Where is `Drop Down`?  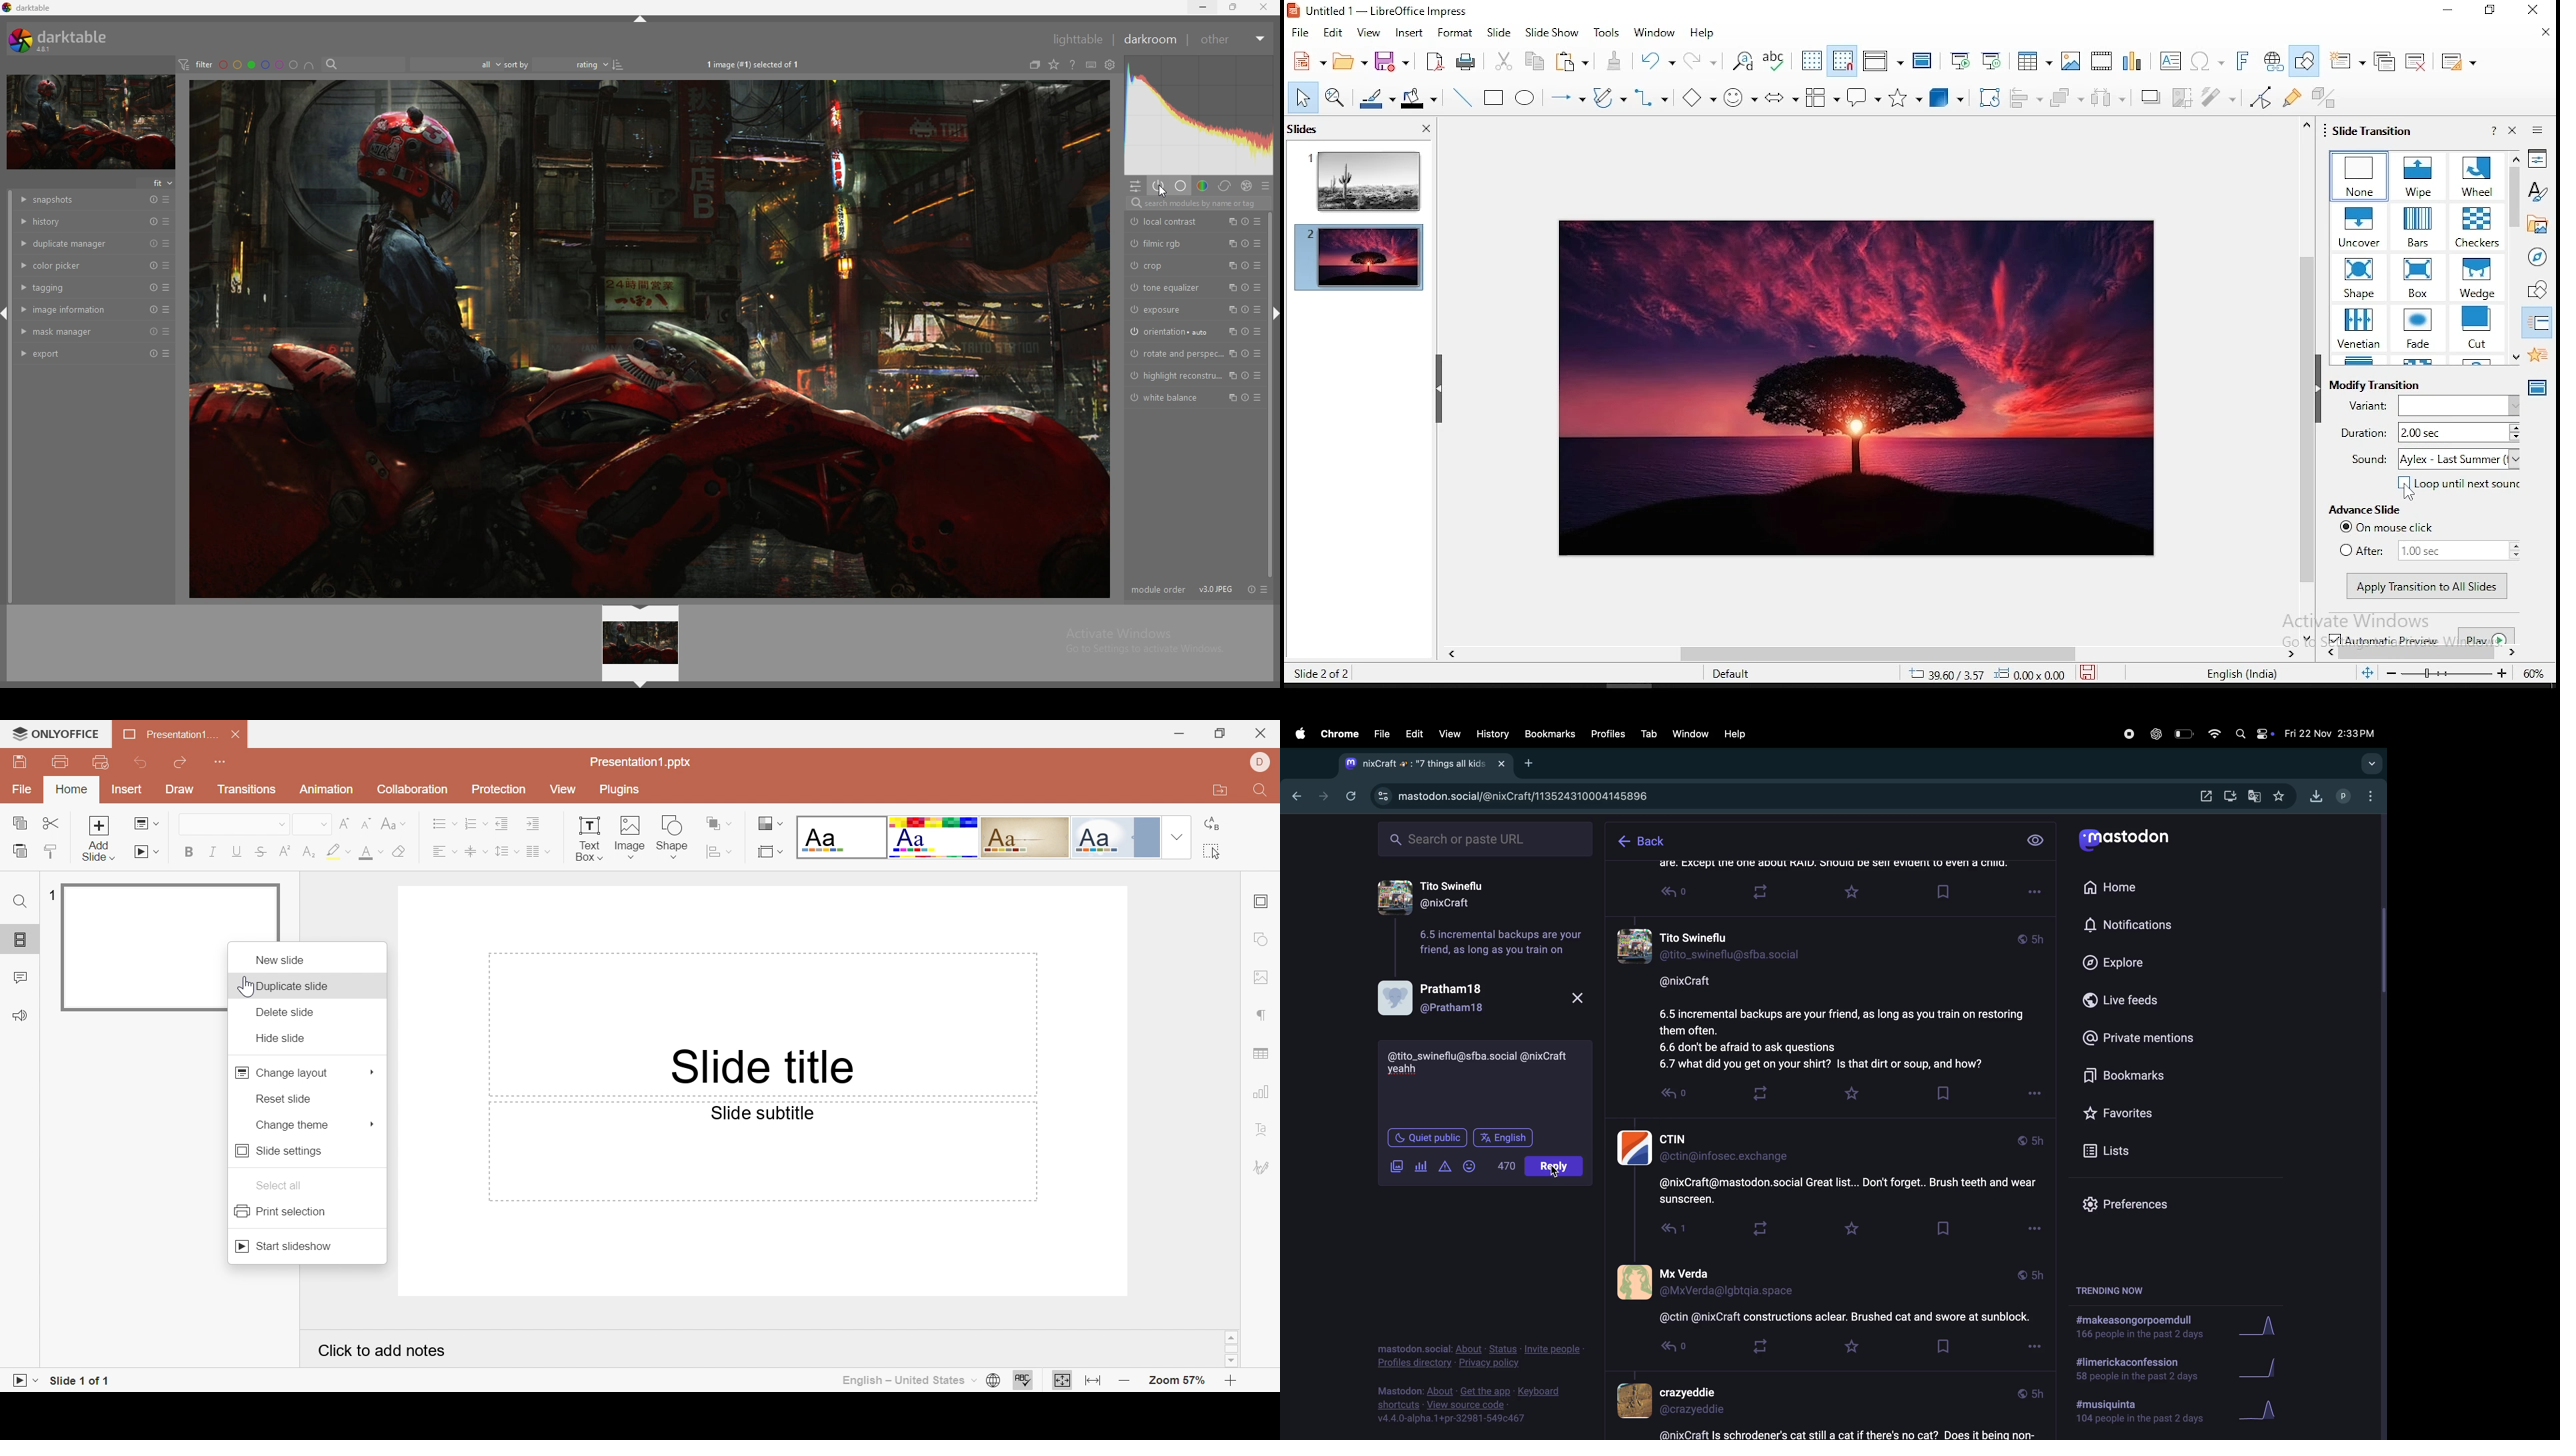
Drop Down is located at coordinates (381, 851).